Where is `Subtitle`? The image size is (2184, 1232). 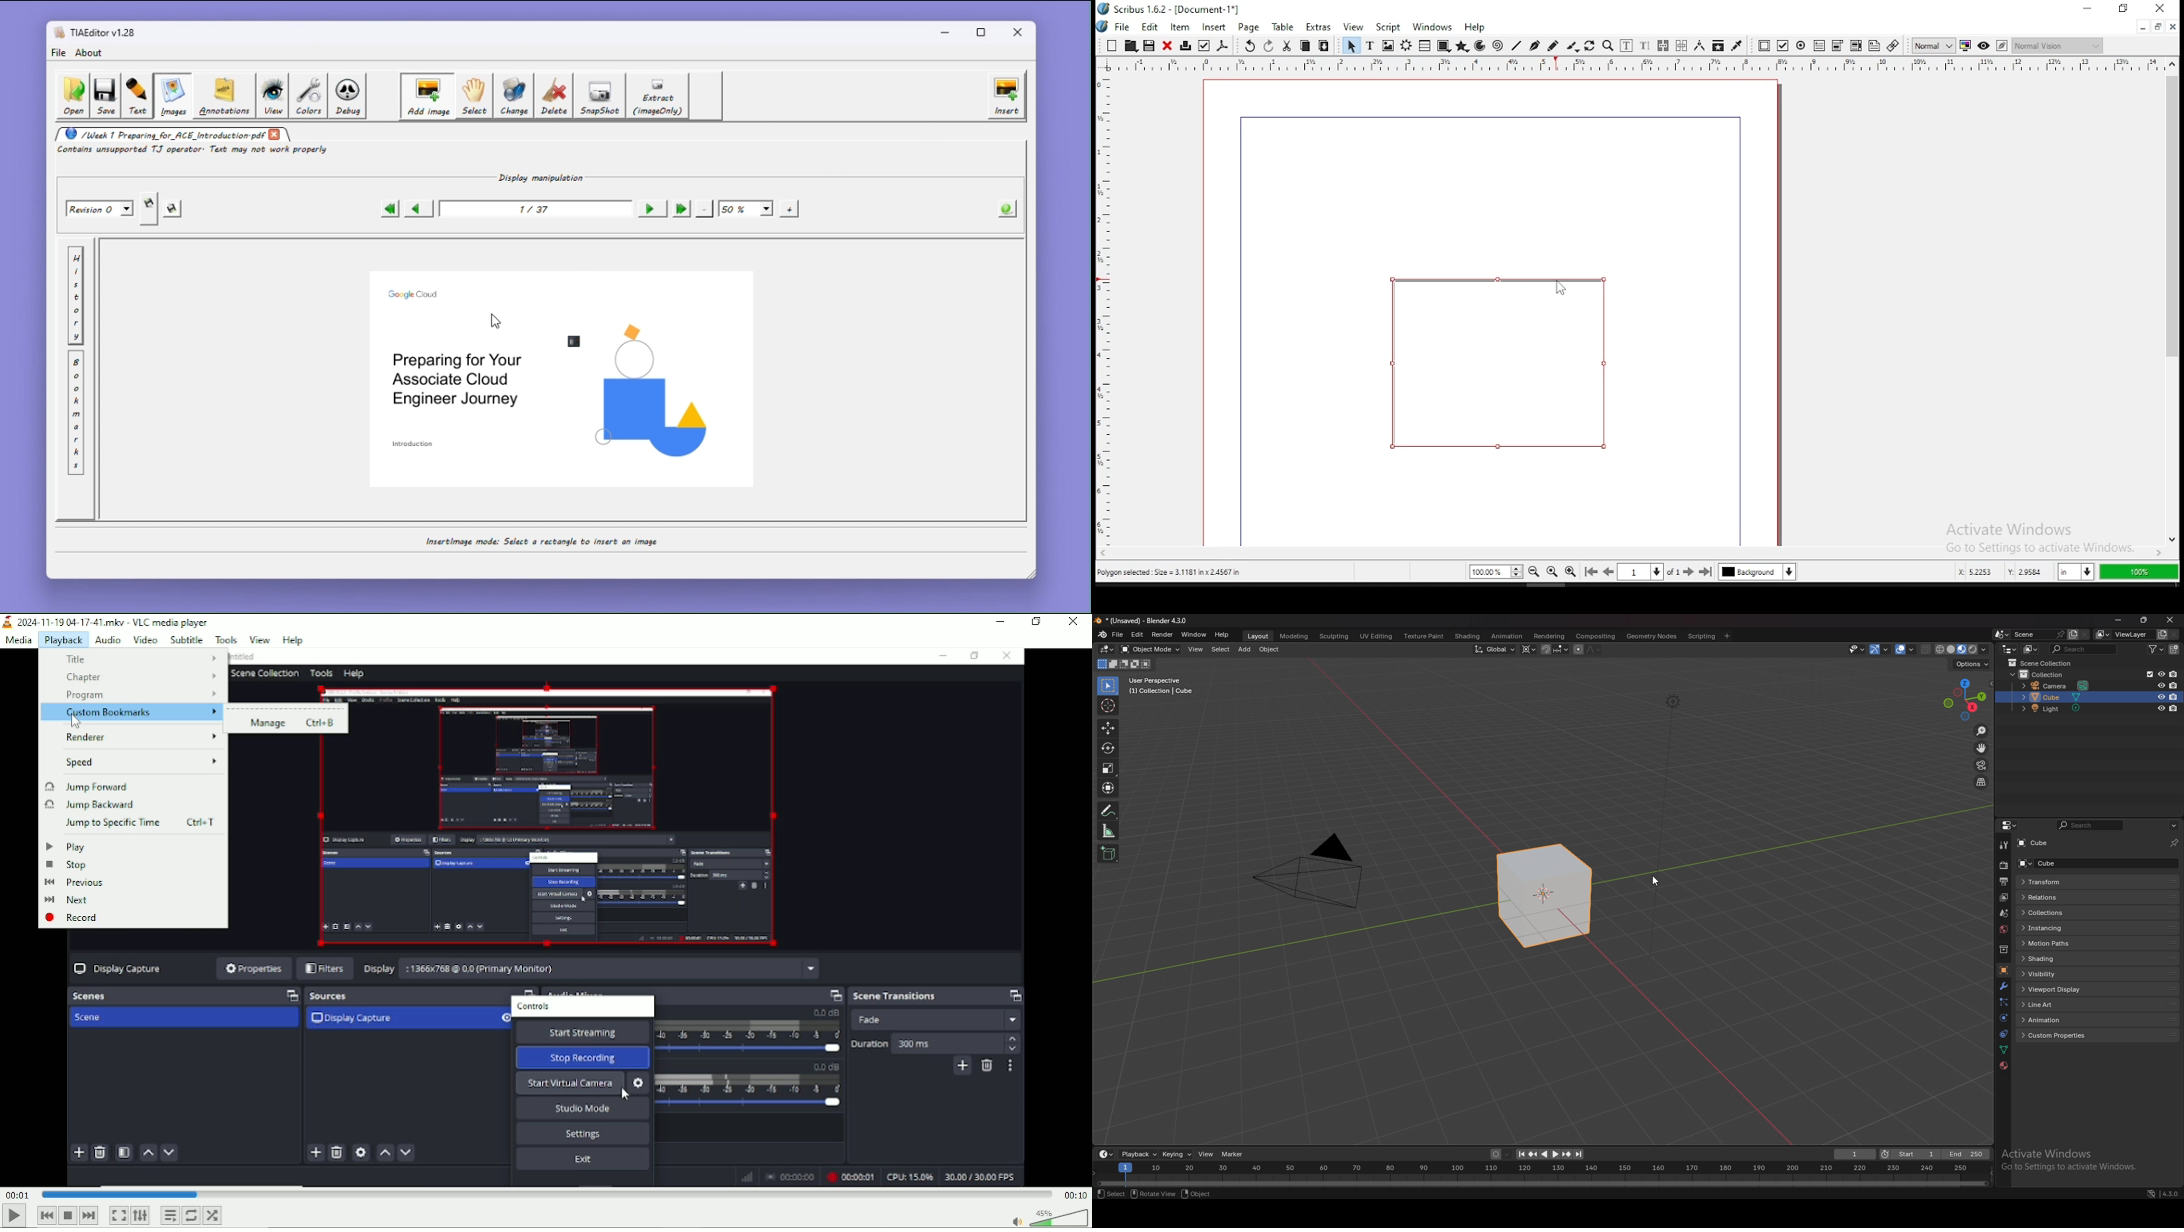
Subtitle is located at coordinates (186, 640).